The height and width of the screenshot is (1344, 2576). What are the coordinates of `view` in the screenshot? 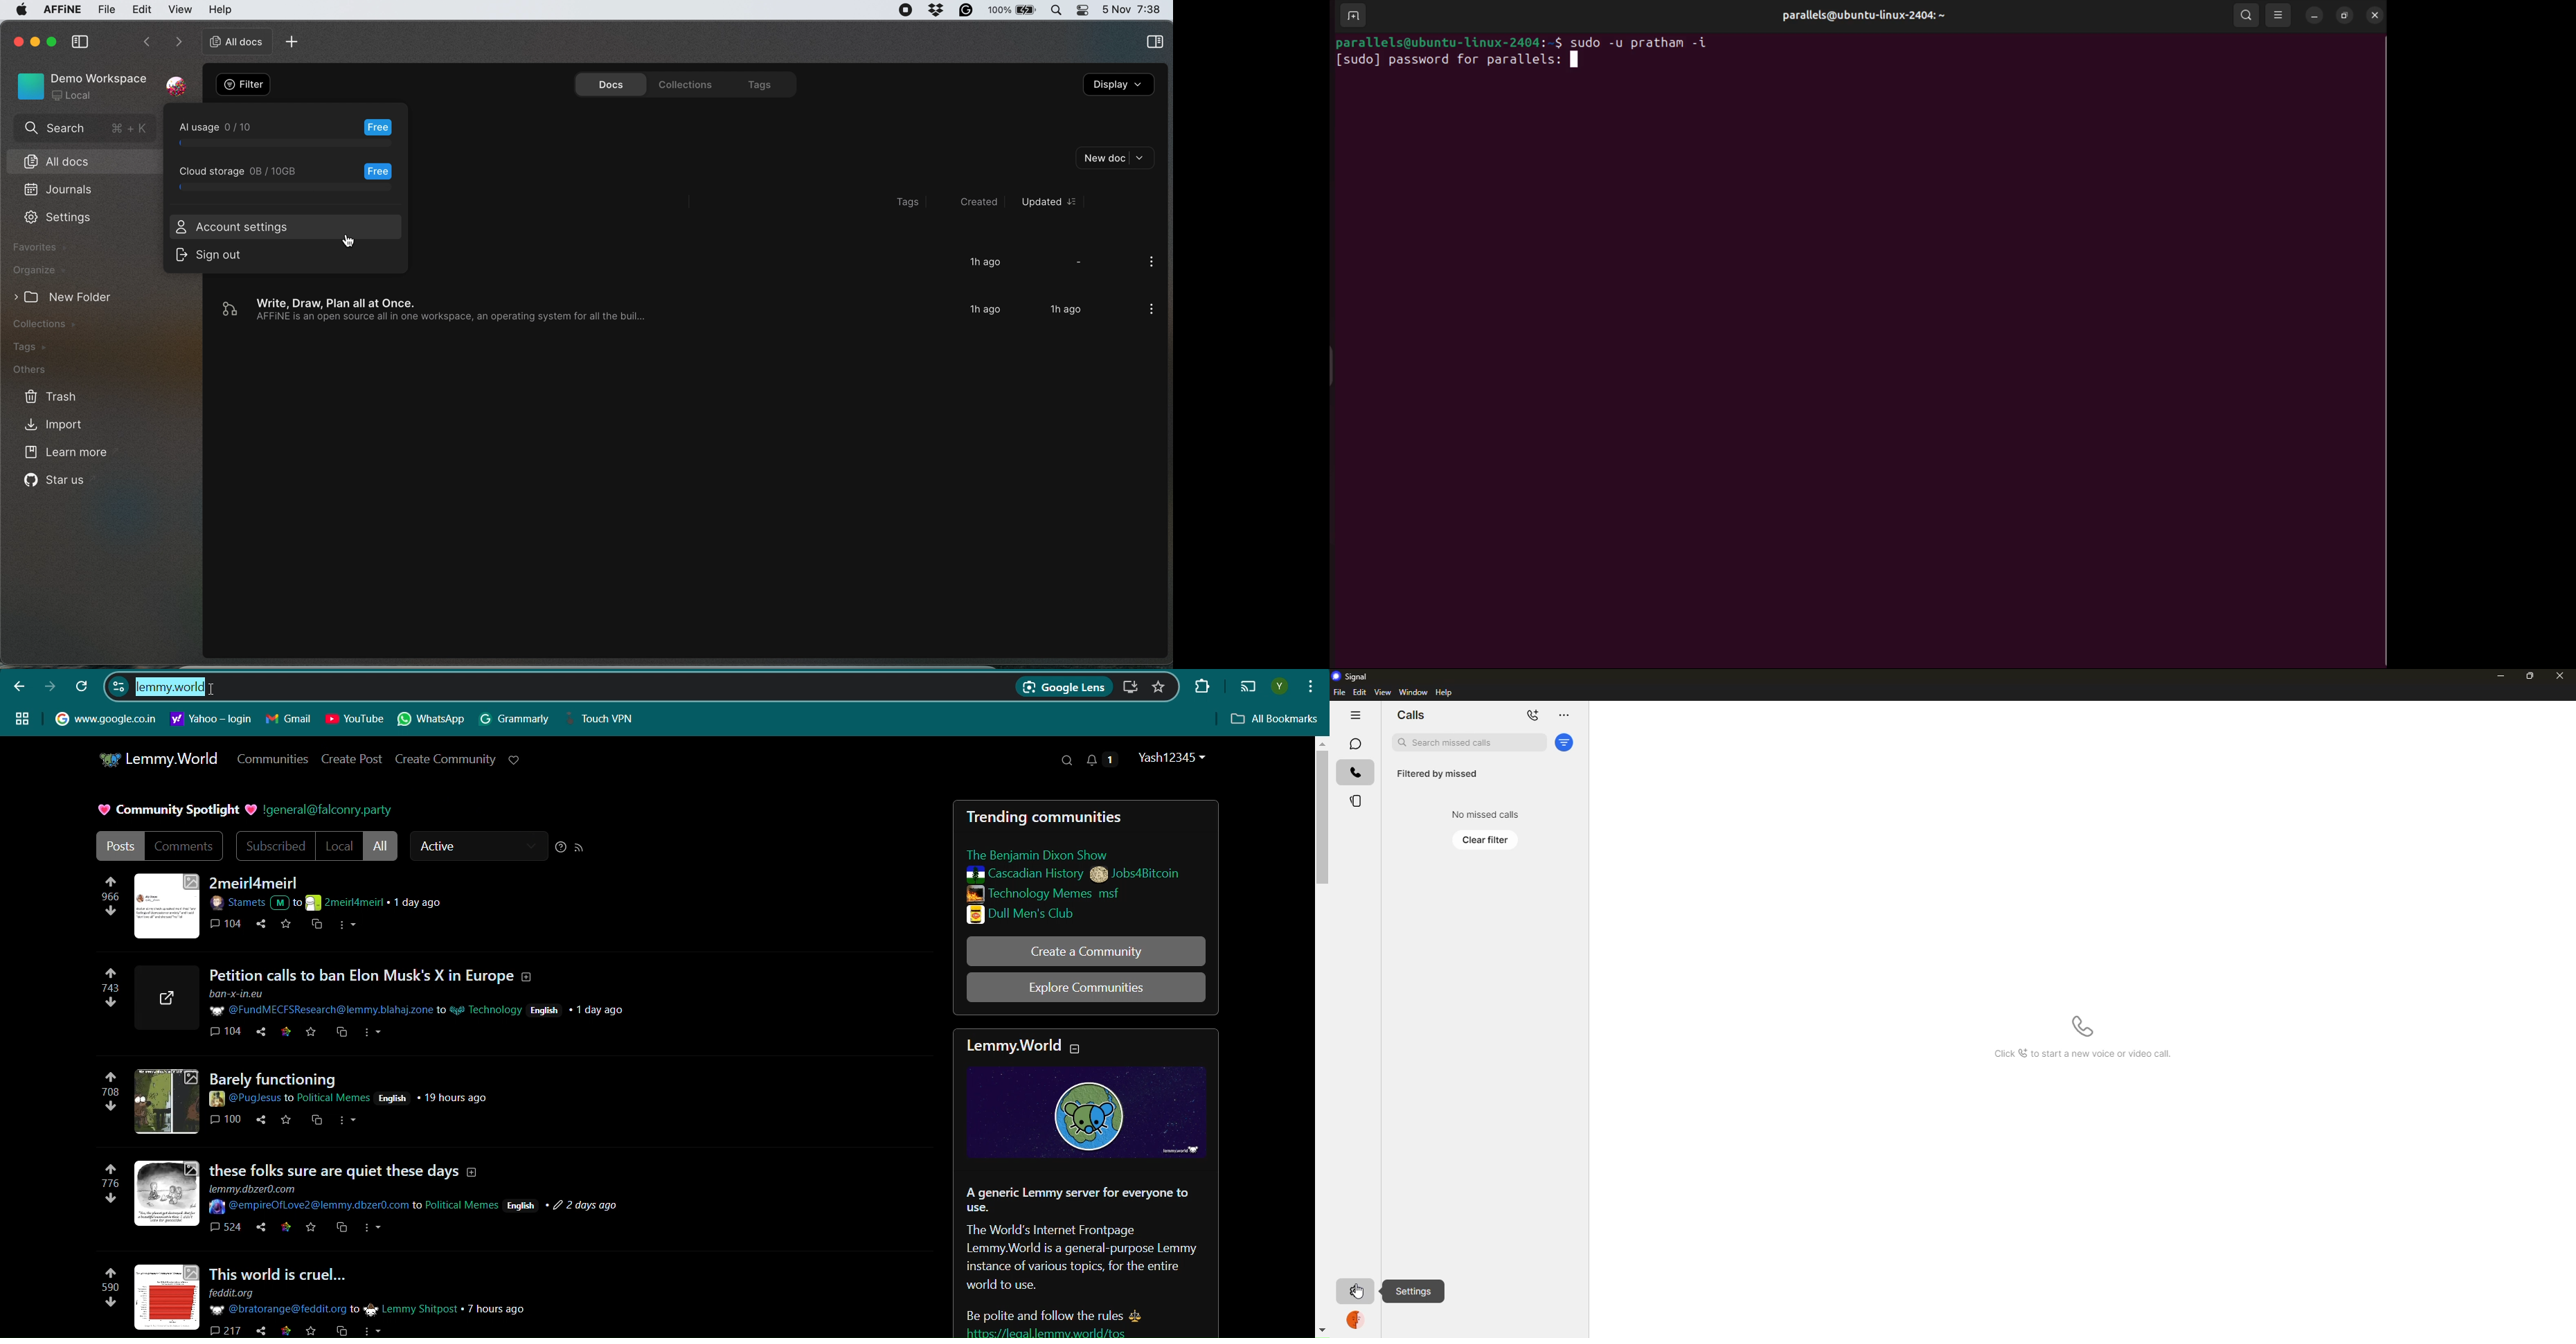 It's located at (1382, 692).